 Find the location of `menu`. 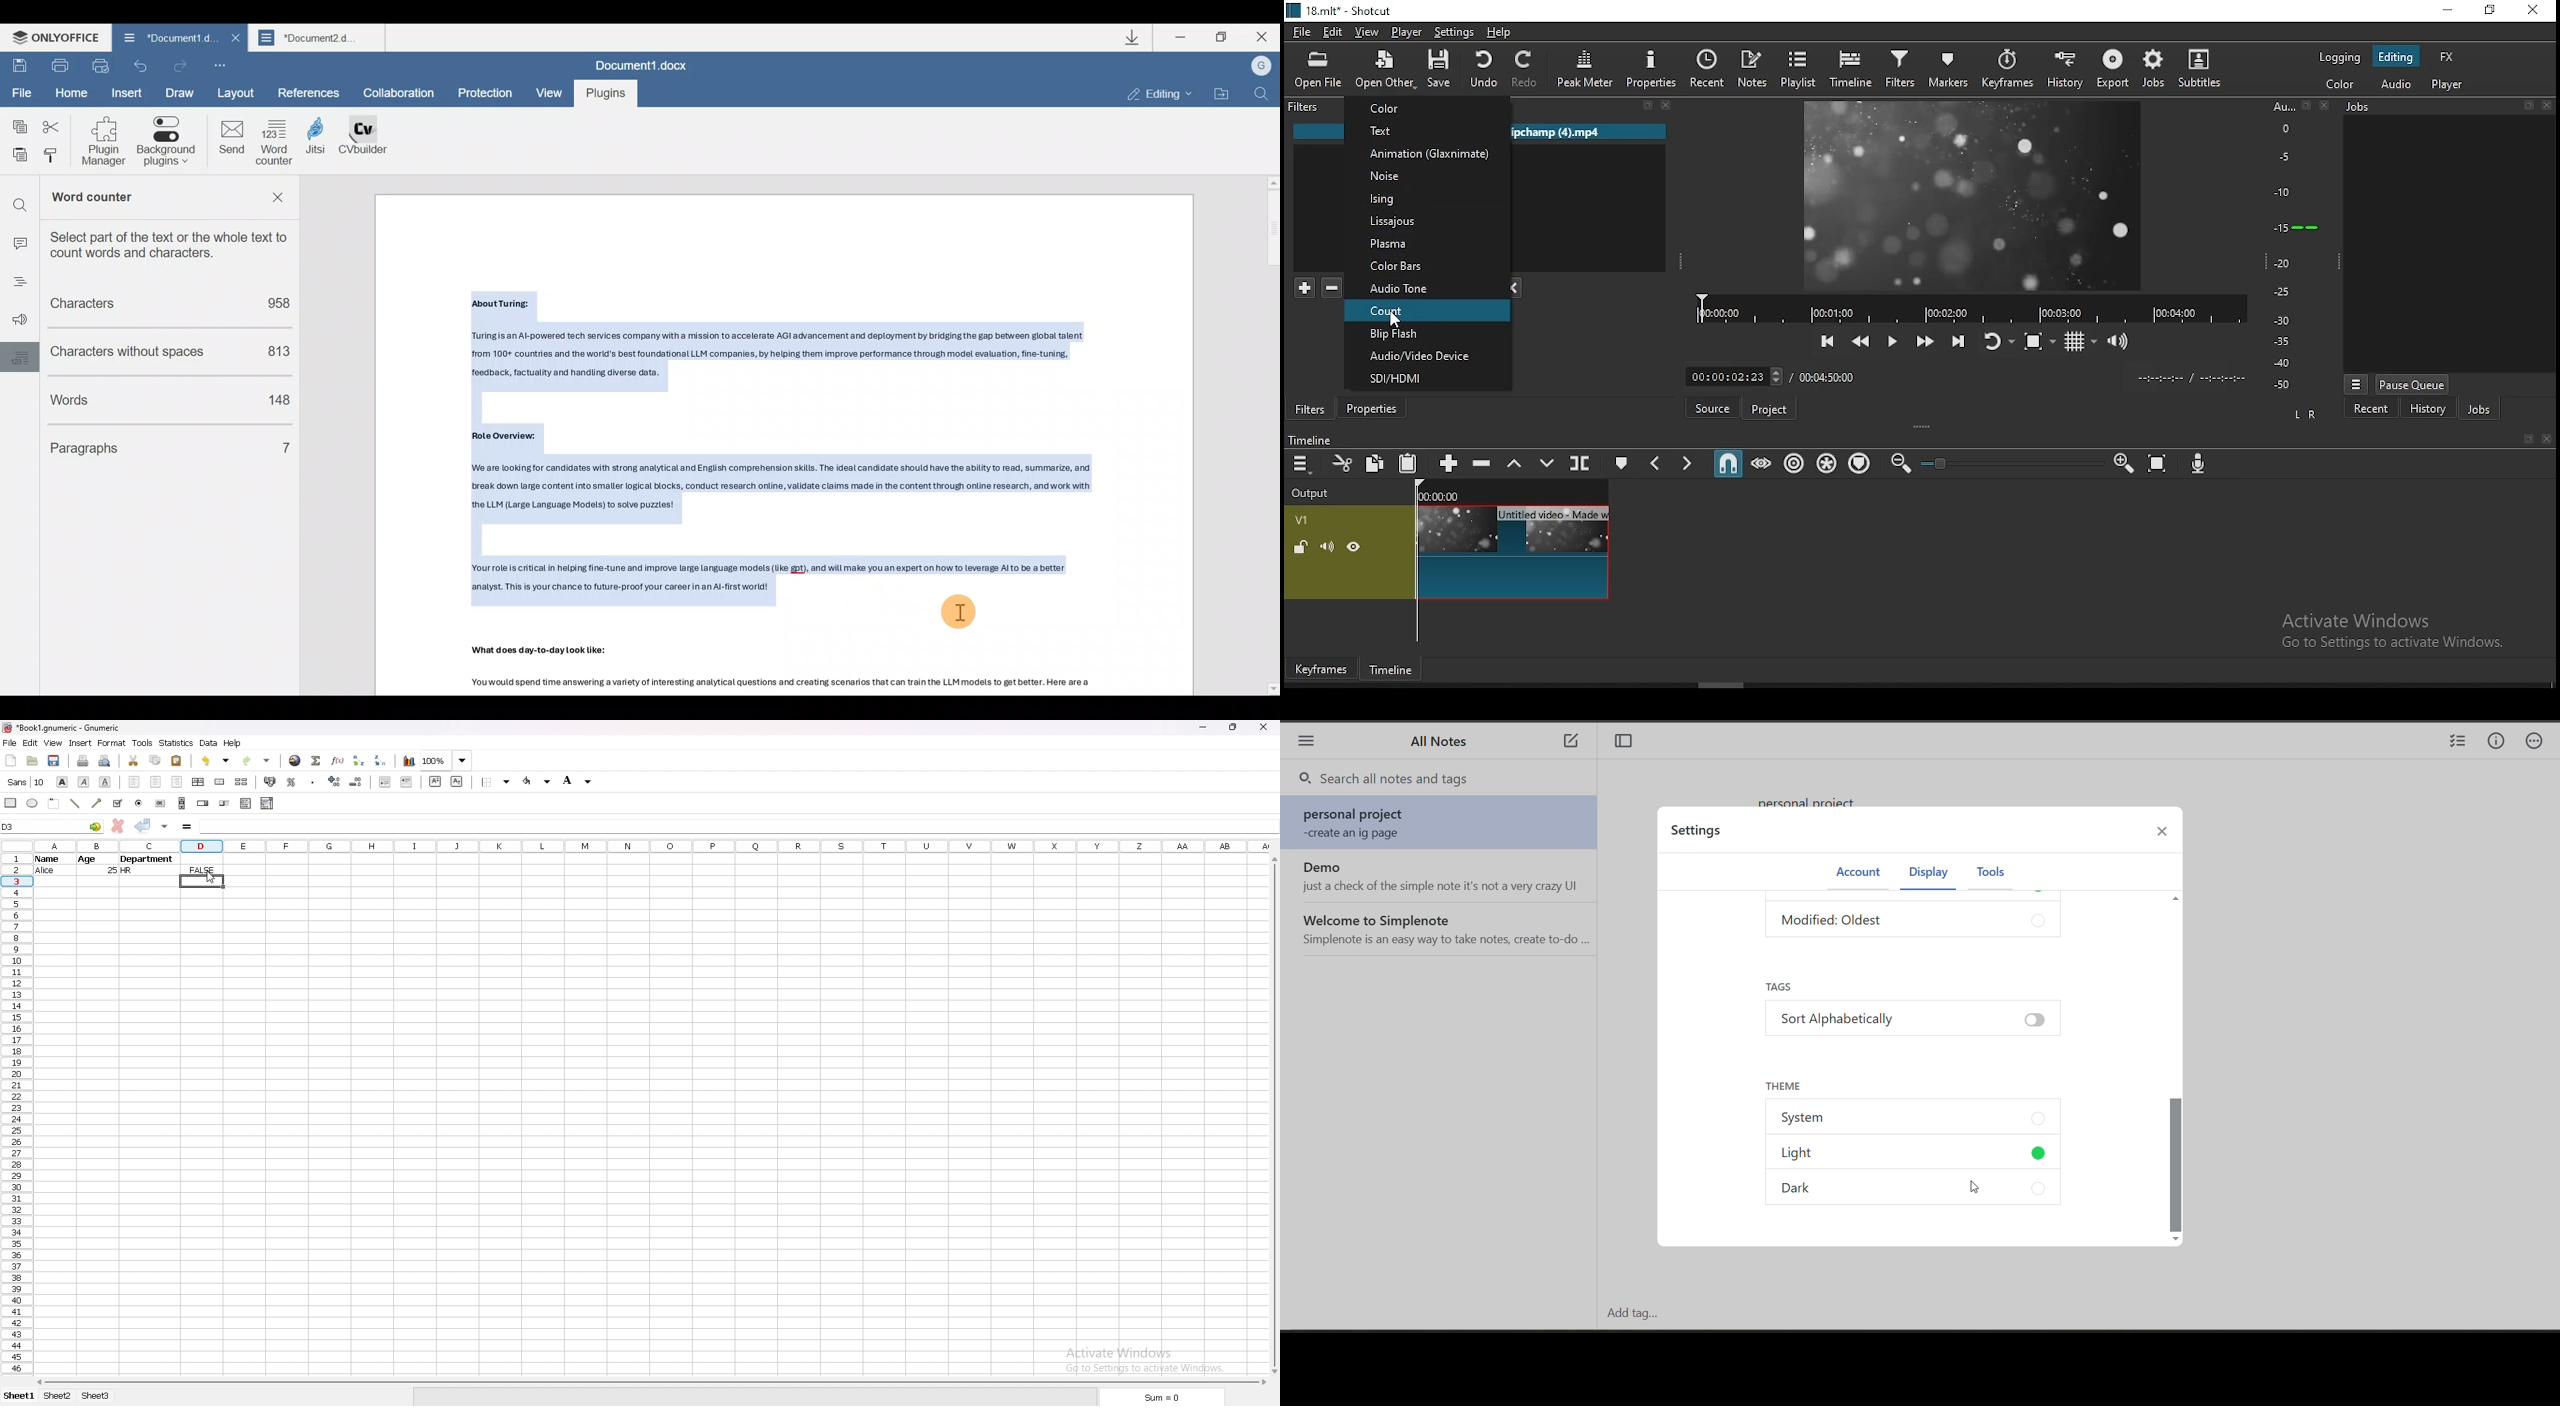

menu is located at coordinates (1303, 464).